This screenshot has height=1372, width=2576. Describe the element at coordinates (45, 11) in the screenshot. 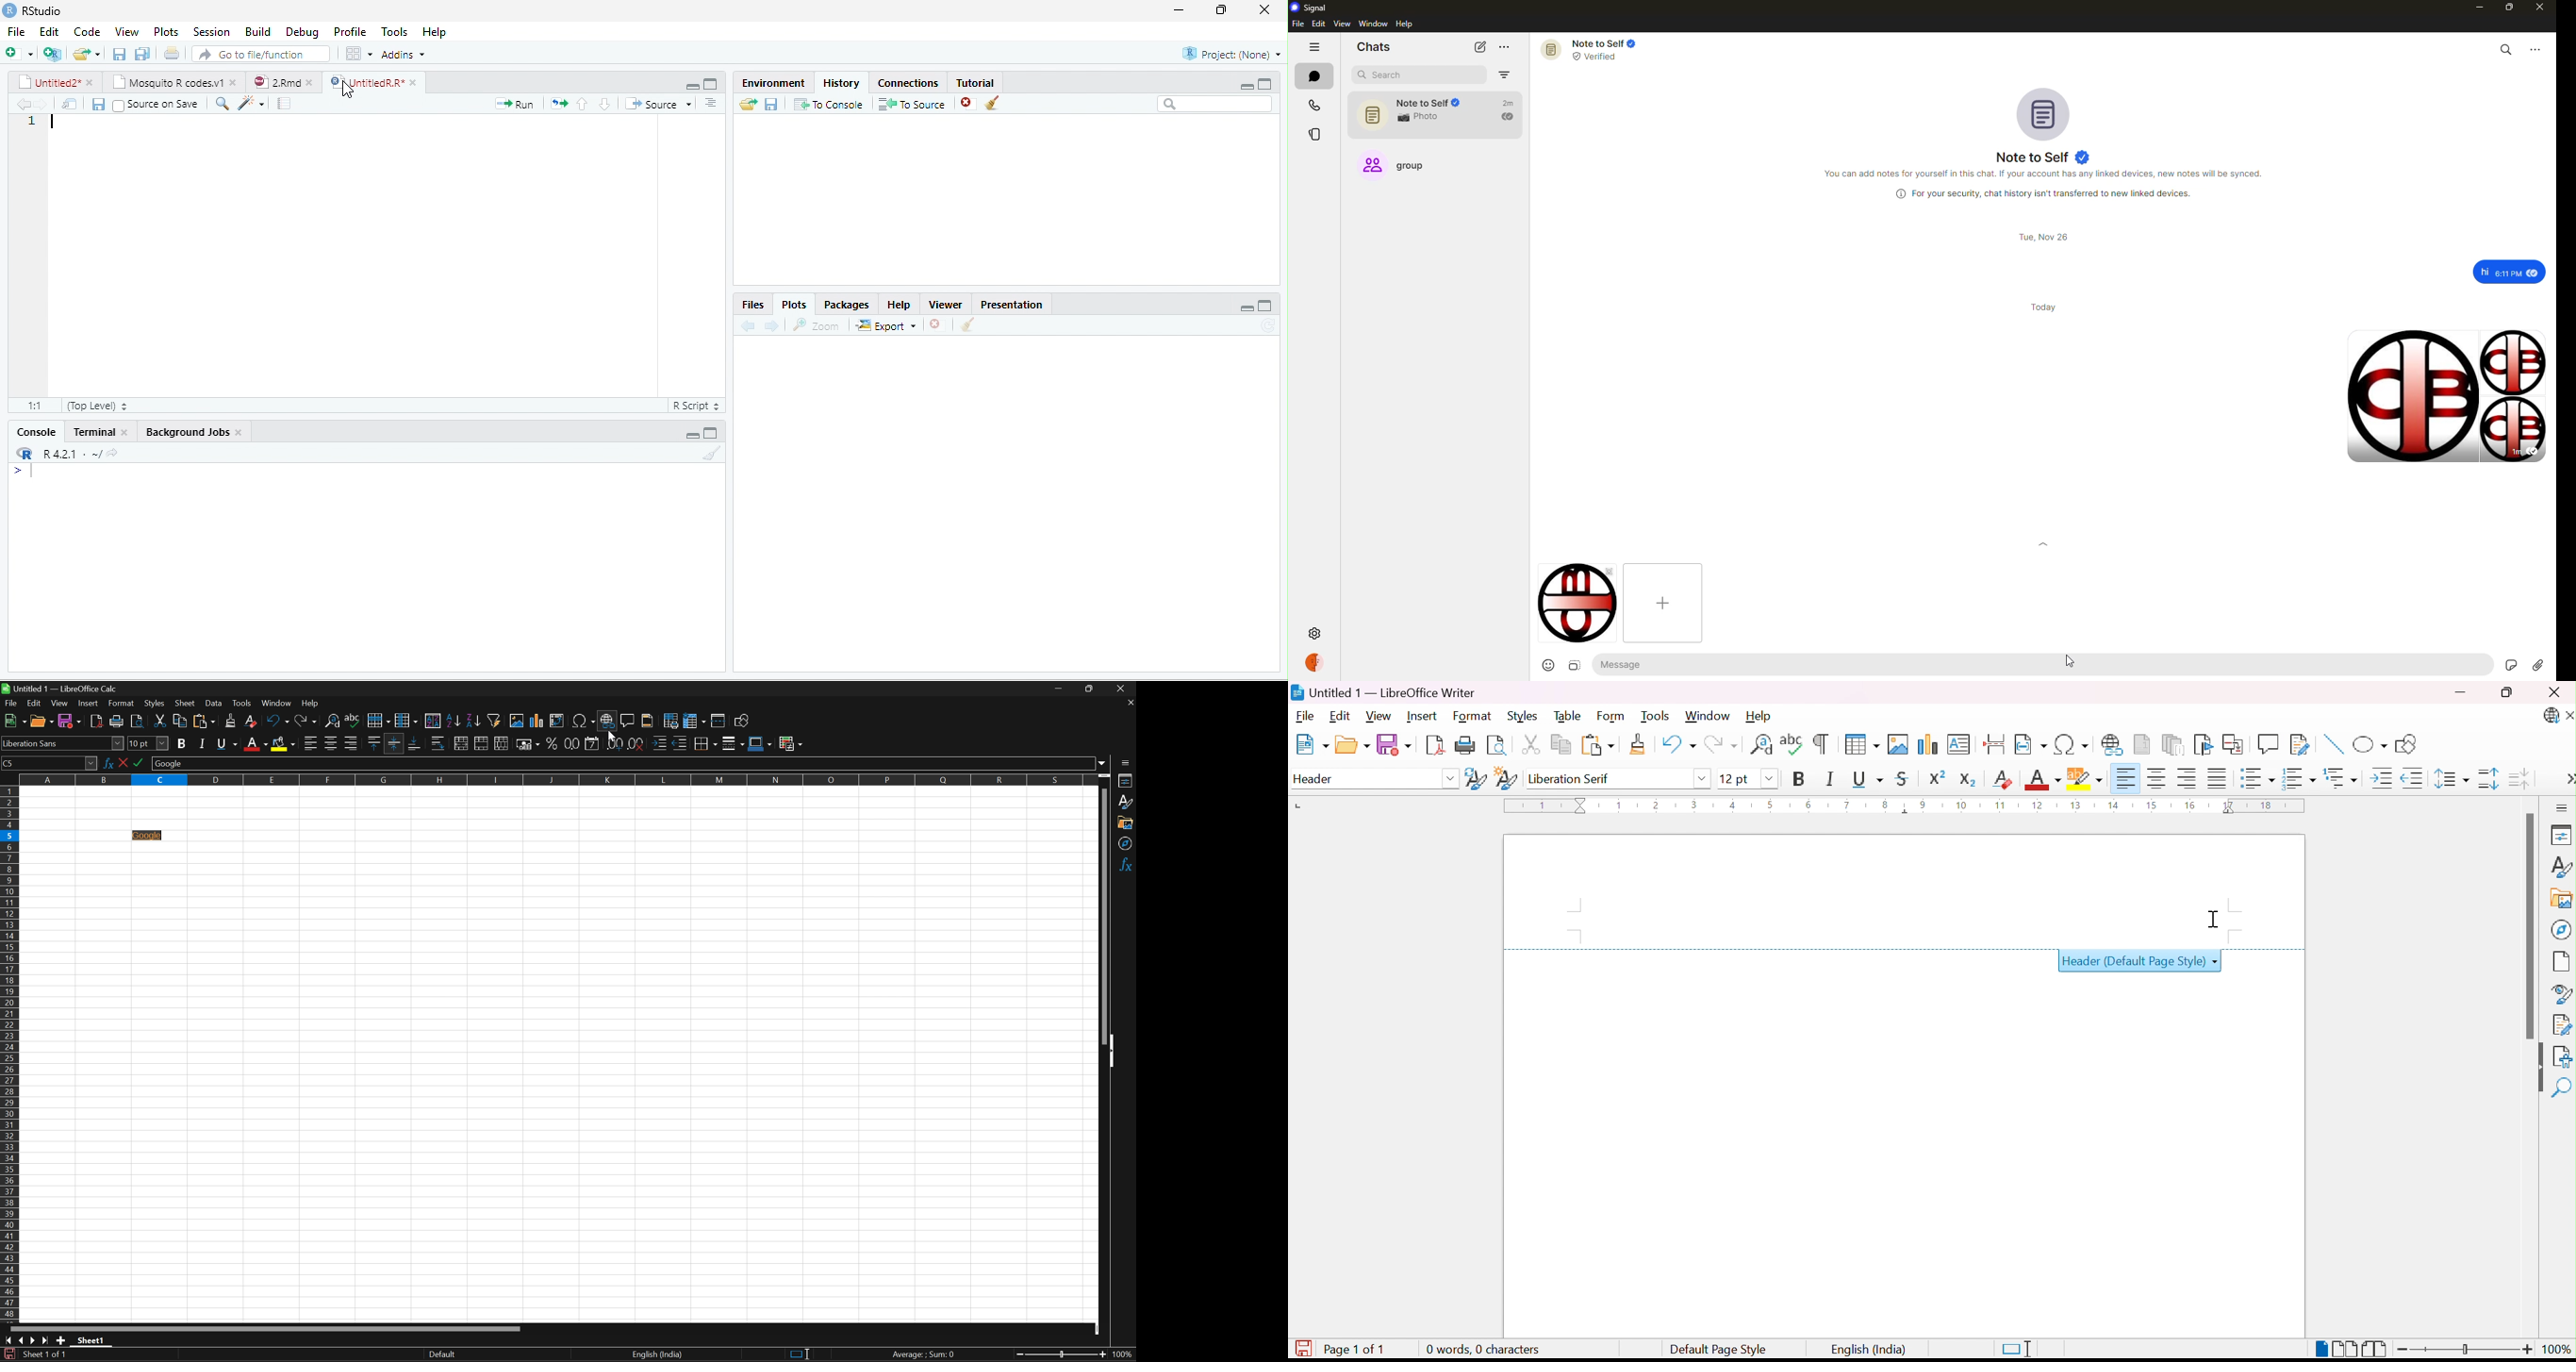

I see `RStudio` at that location.